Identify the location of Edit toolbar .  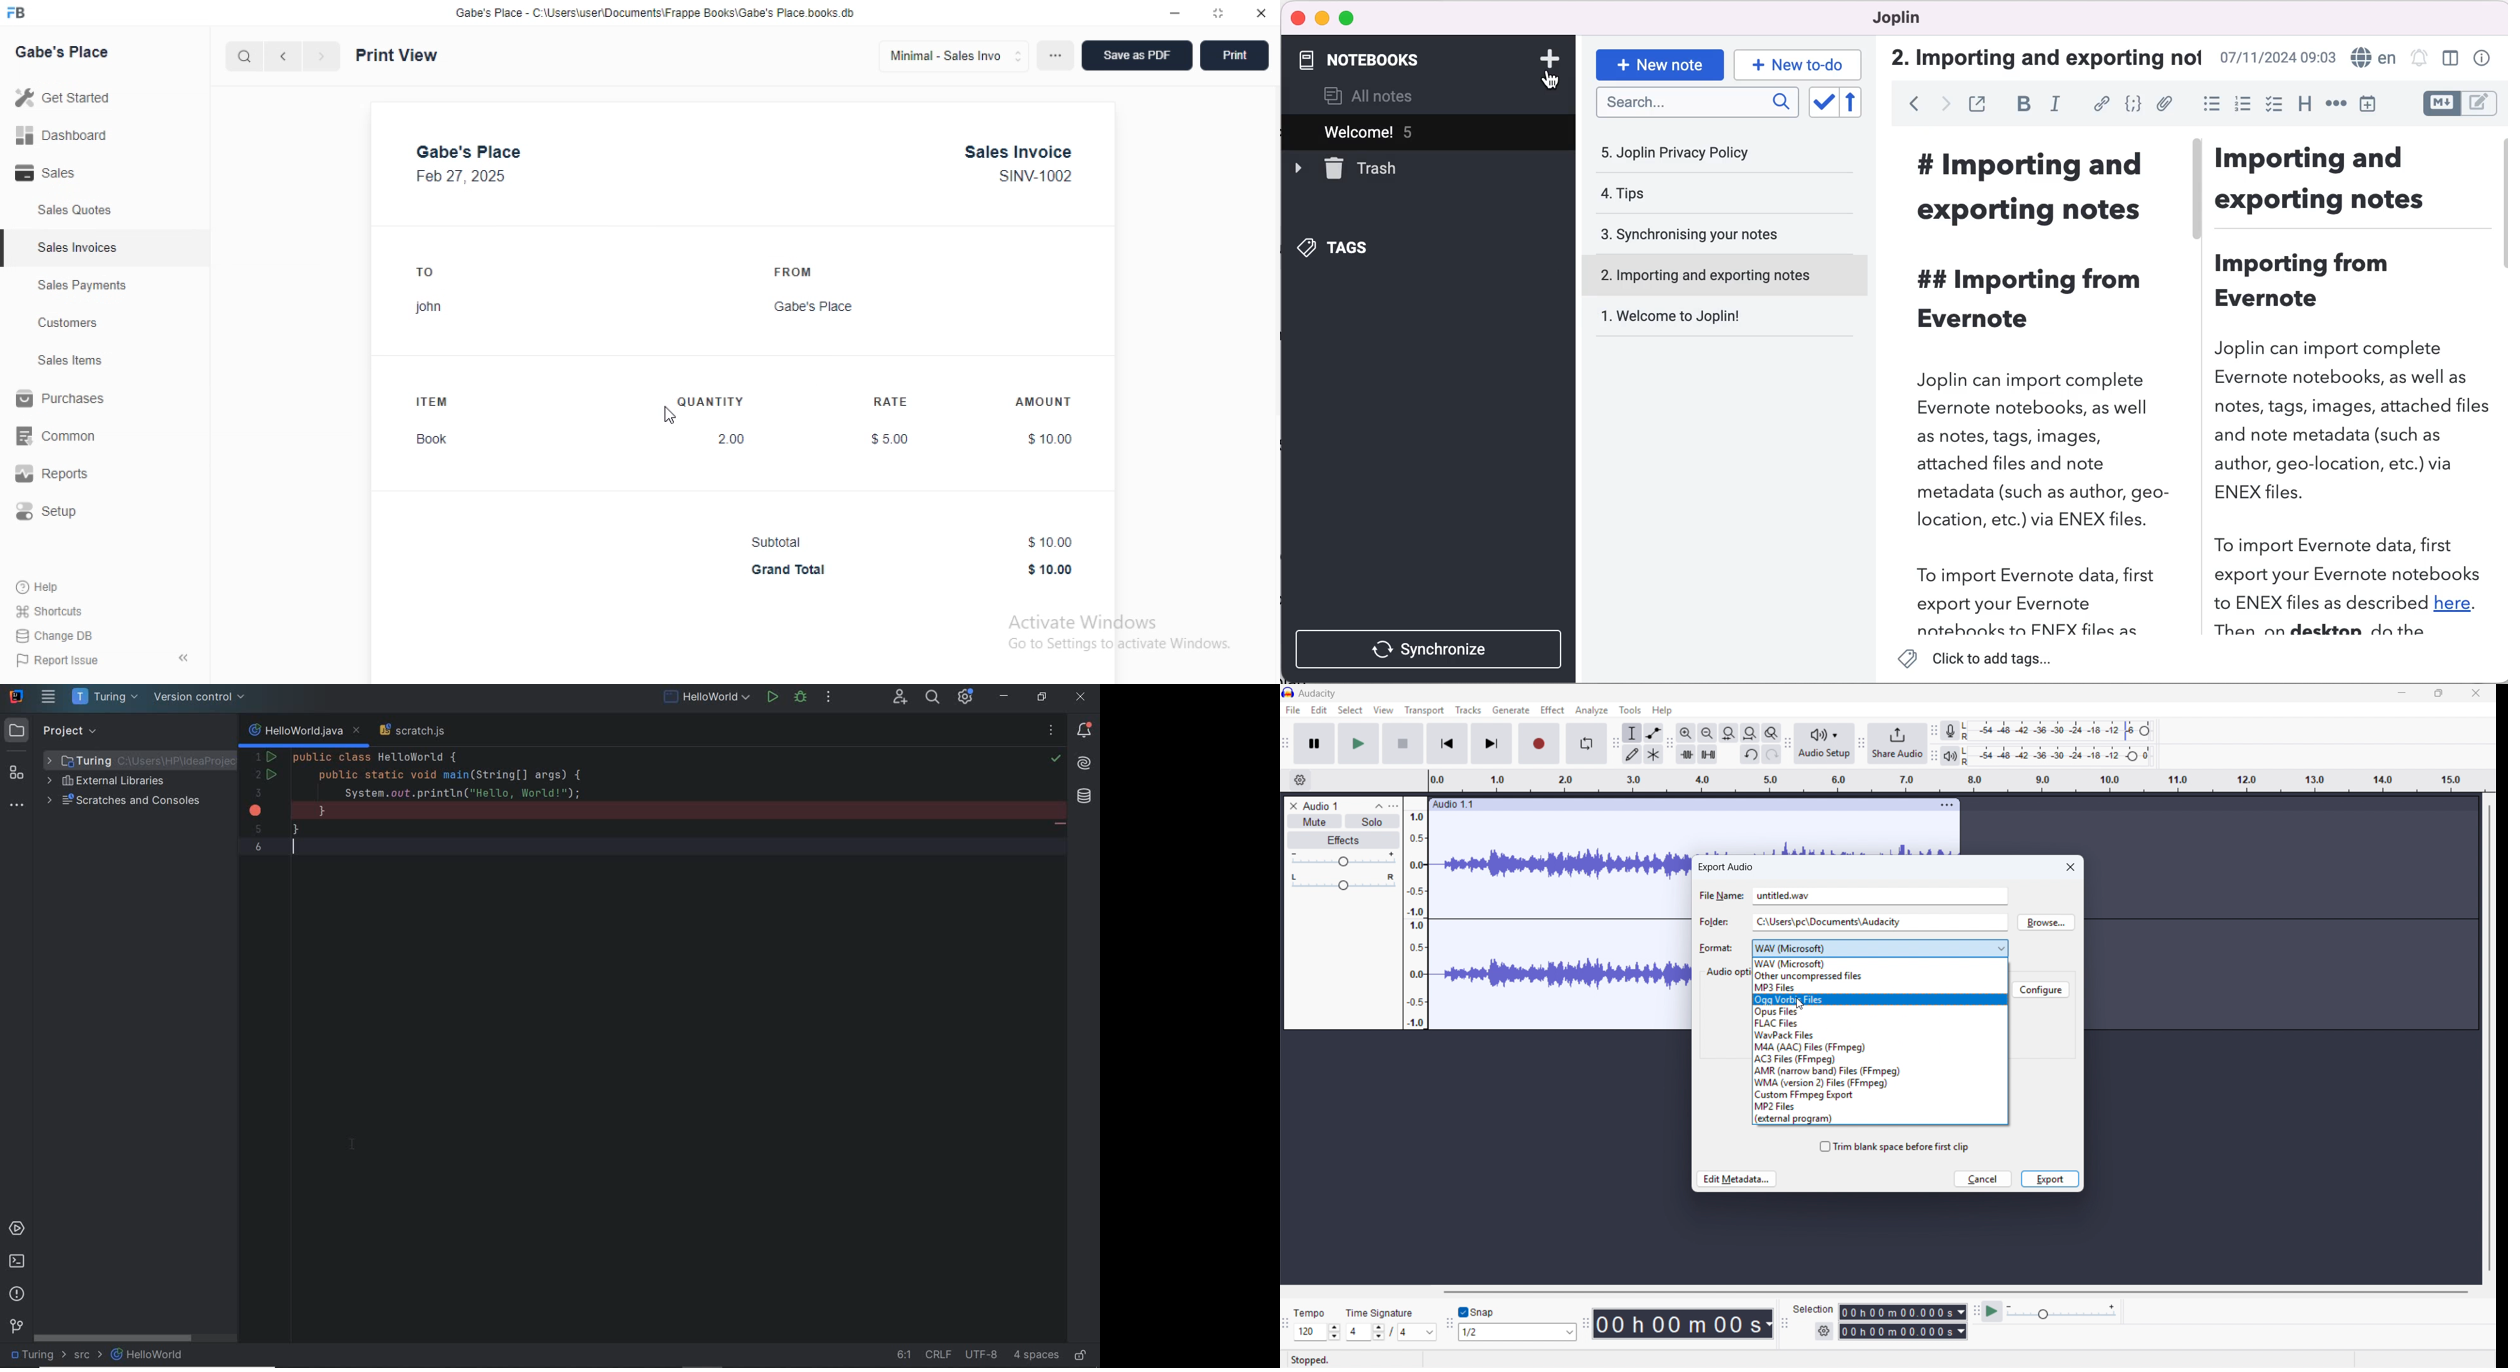
(1670, 744).